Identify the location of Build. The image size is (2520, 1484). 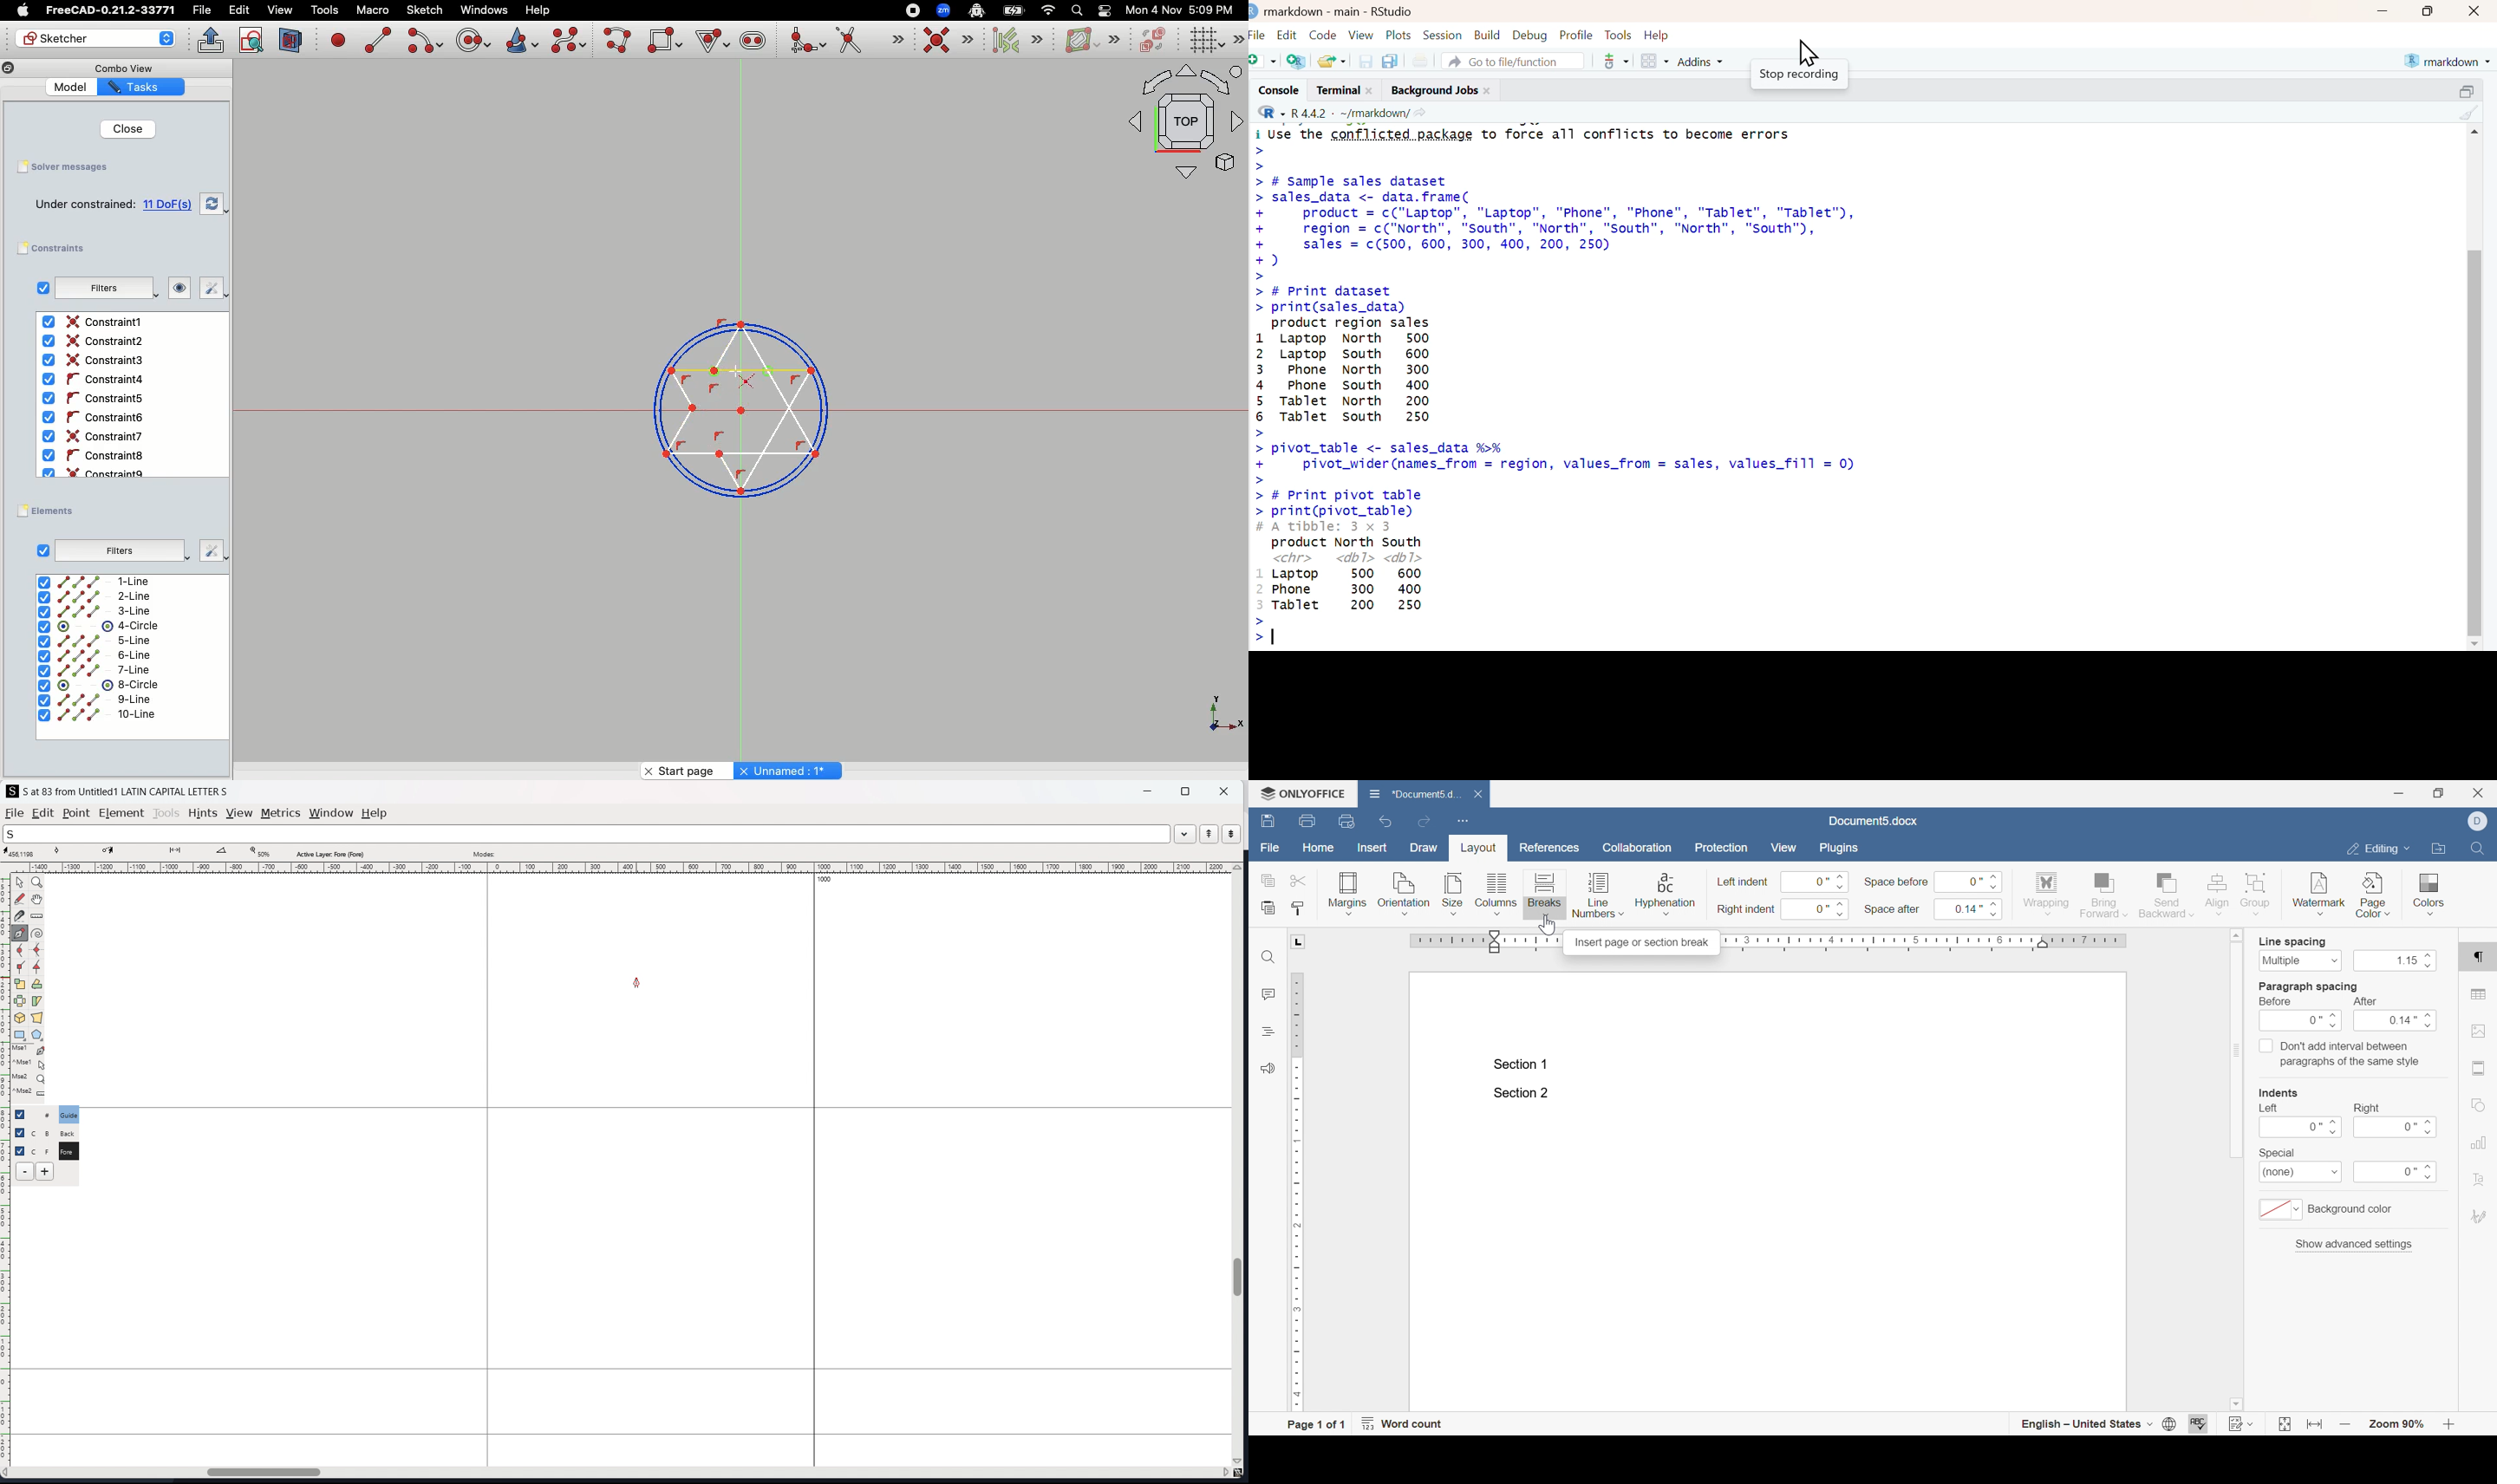
(1488, 32).